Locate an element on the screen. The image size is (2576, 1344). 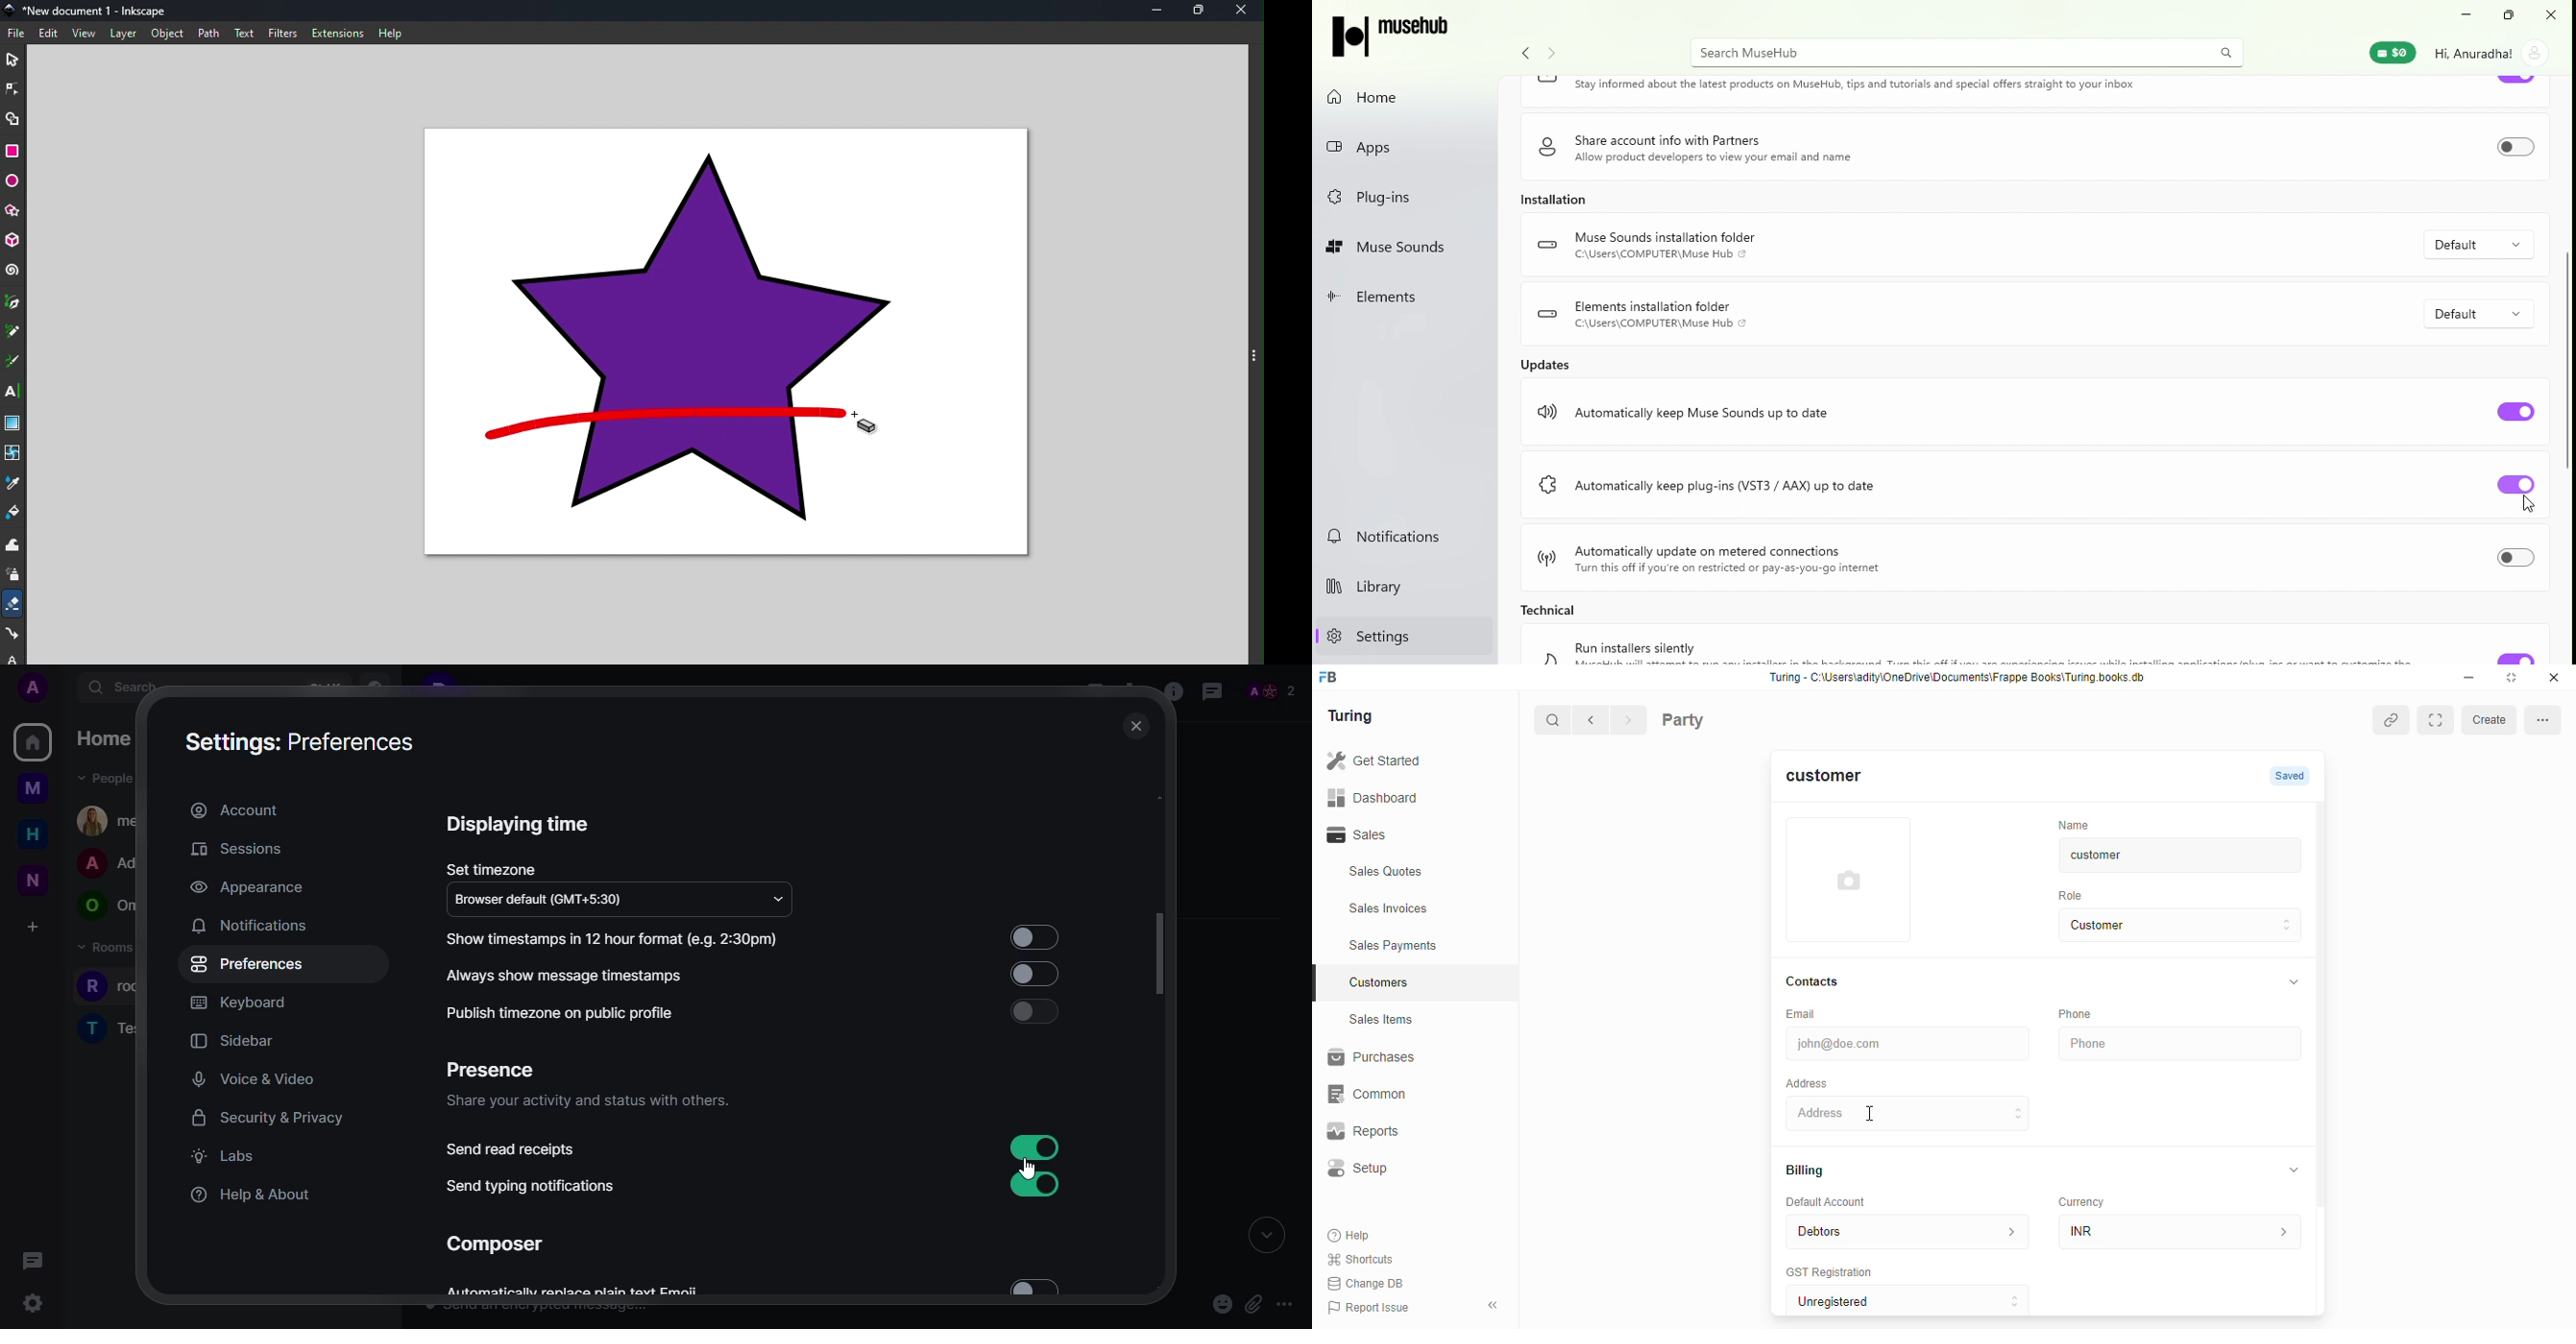
Automatically keep plug-ins (VST3 / AAX) up to date is located at coordinates (1733, 484).